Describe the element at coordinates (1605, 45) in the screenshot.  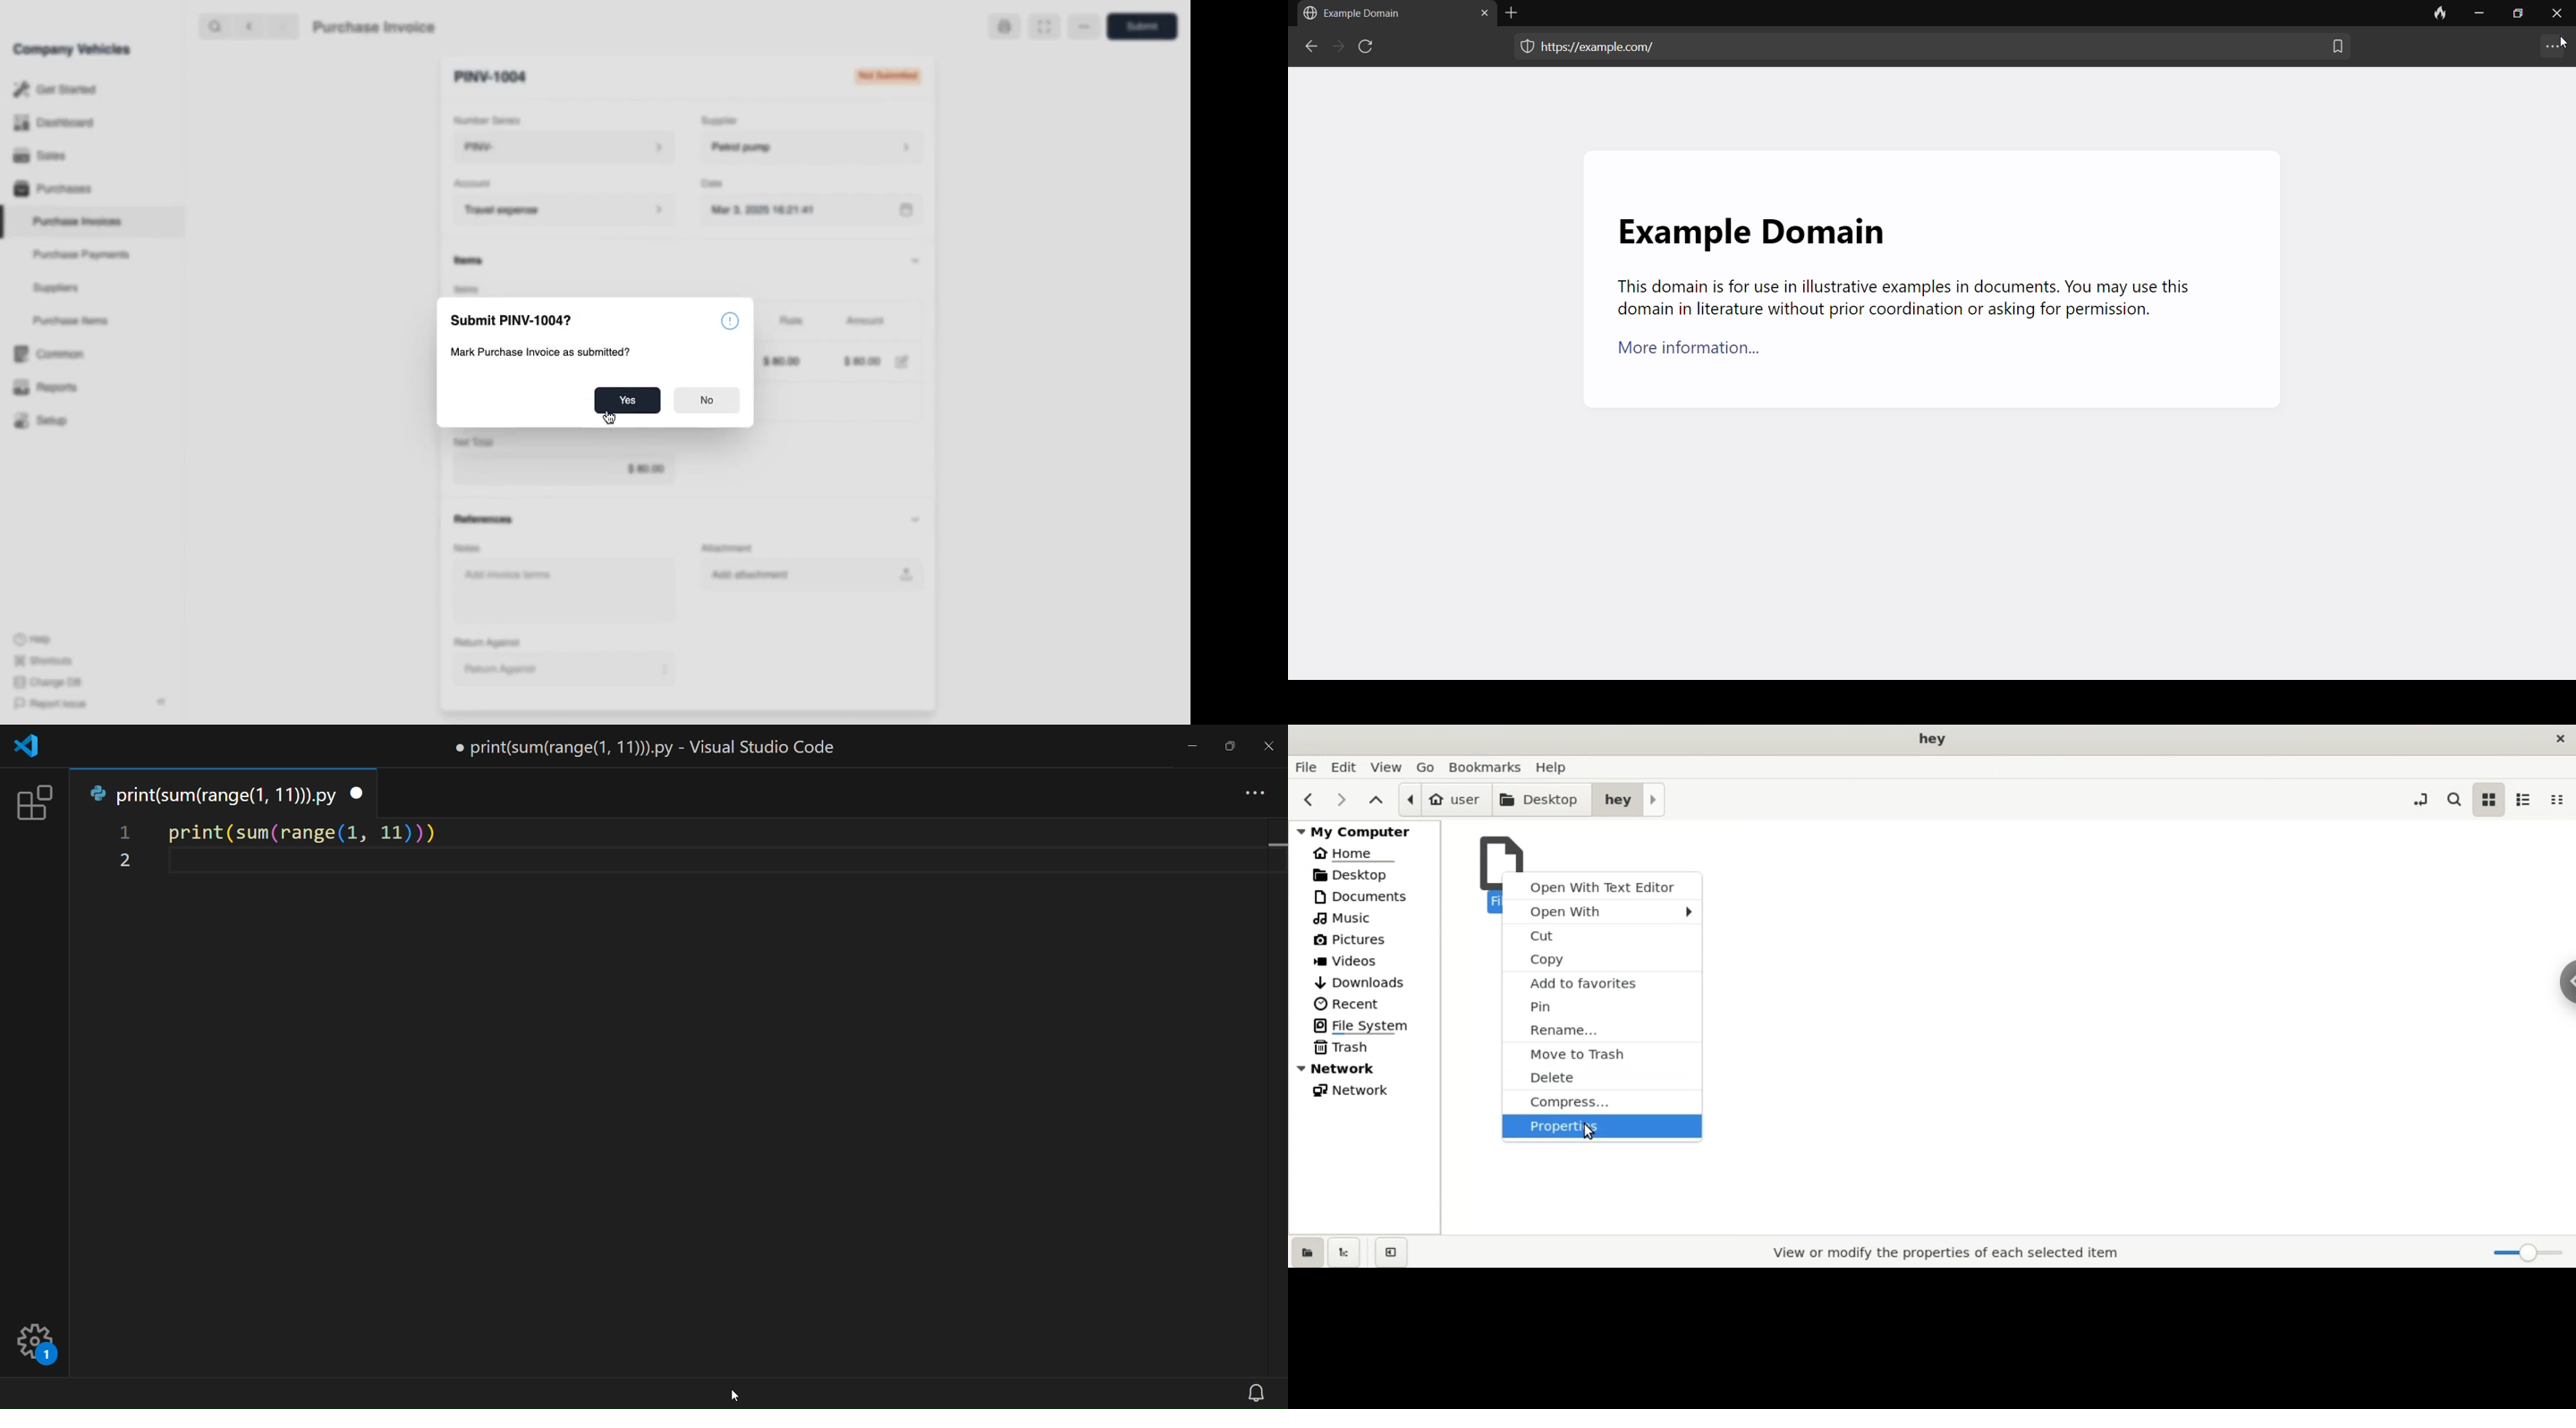
I see `web address` at that location.